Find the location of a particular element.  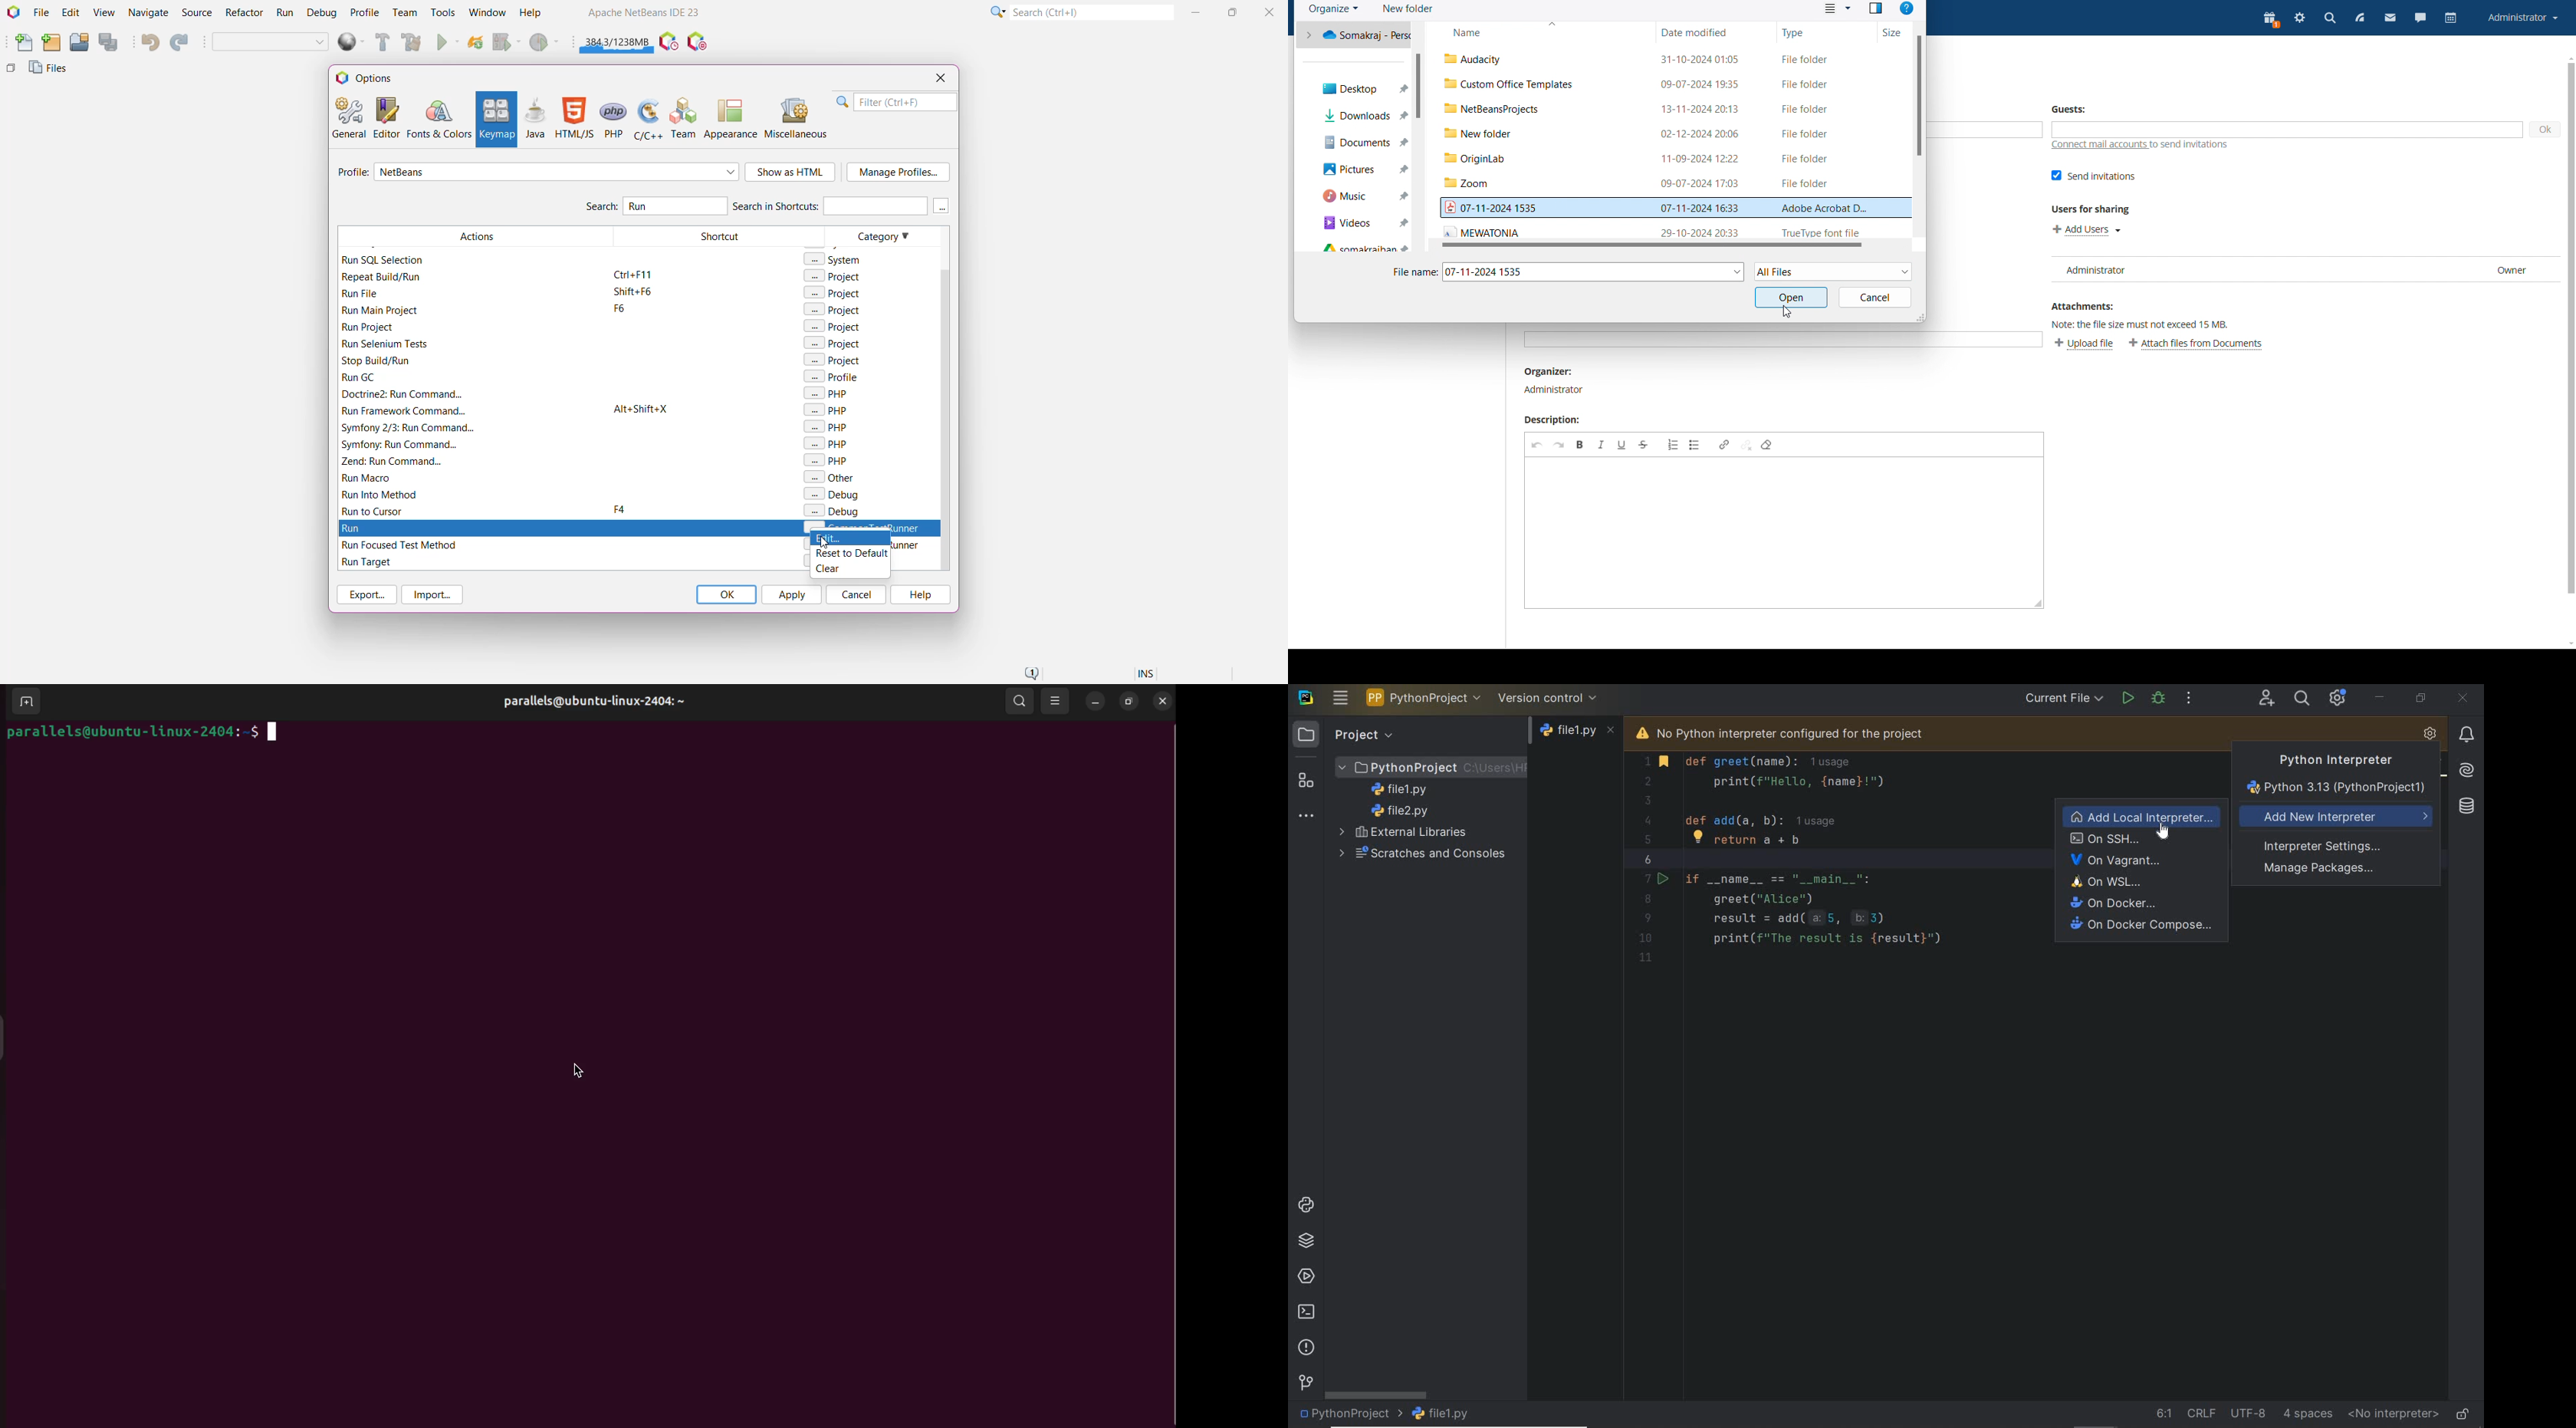

user list is located at coordinates (2304, 270).